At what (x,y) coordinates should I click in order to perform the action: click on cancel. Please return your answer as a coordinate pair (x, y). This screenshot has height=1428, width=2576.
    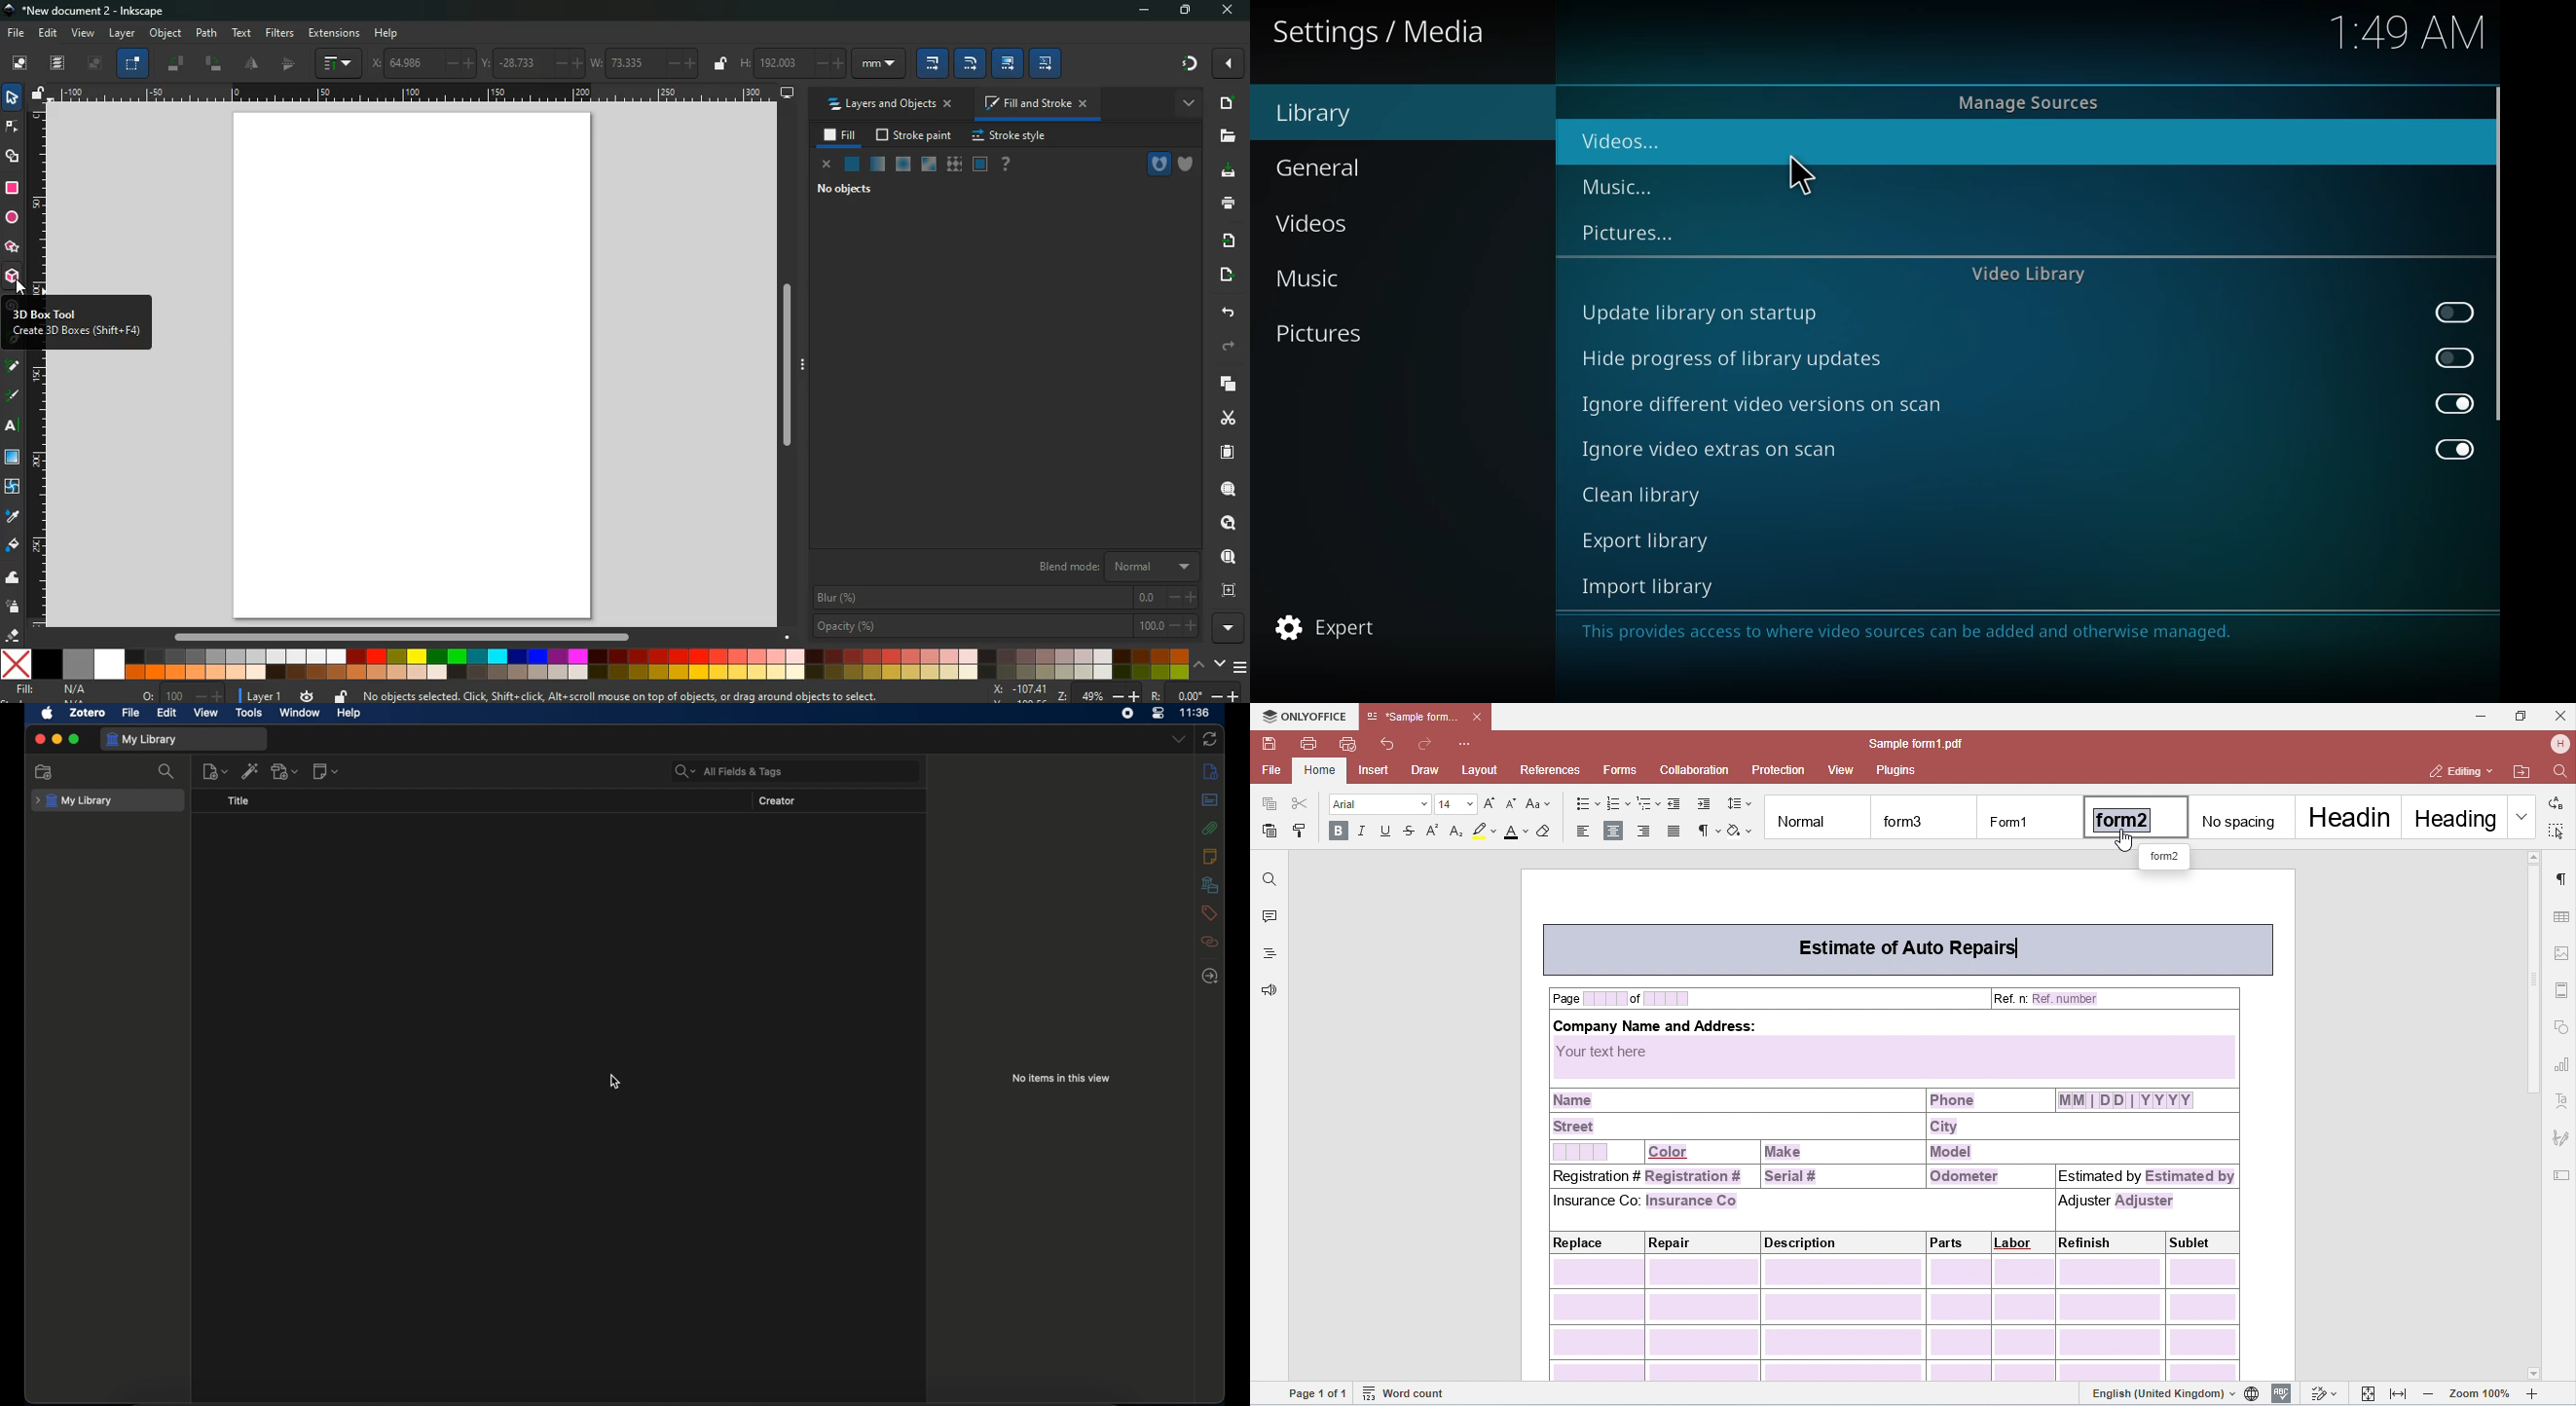
    Looking at the image, I should click on (824, 165).